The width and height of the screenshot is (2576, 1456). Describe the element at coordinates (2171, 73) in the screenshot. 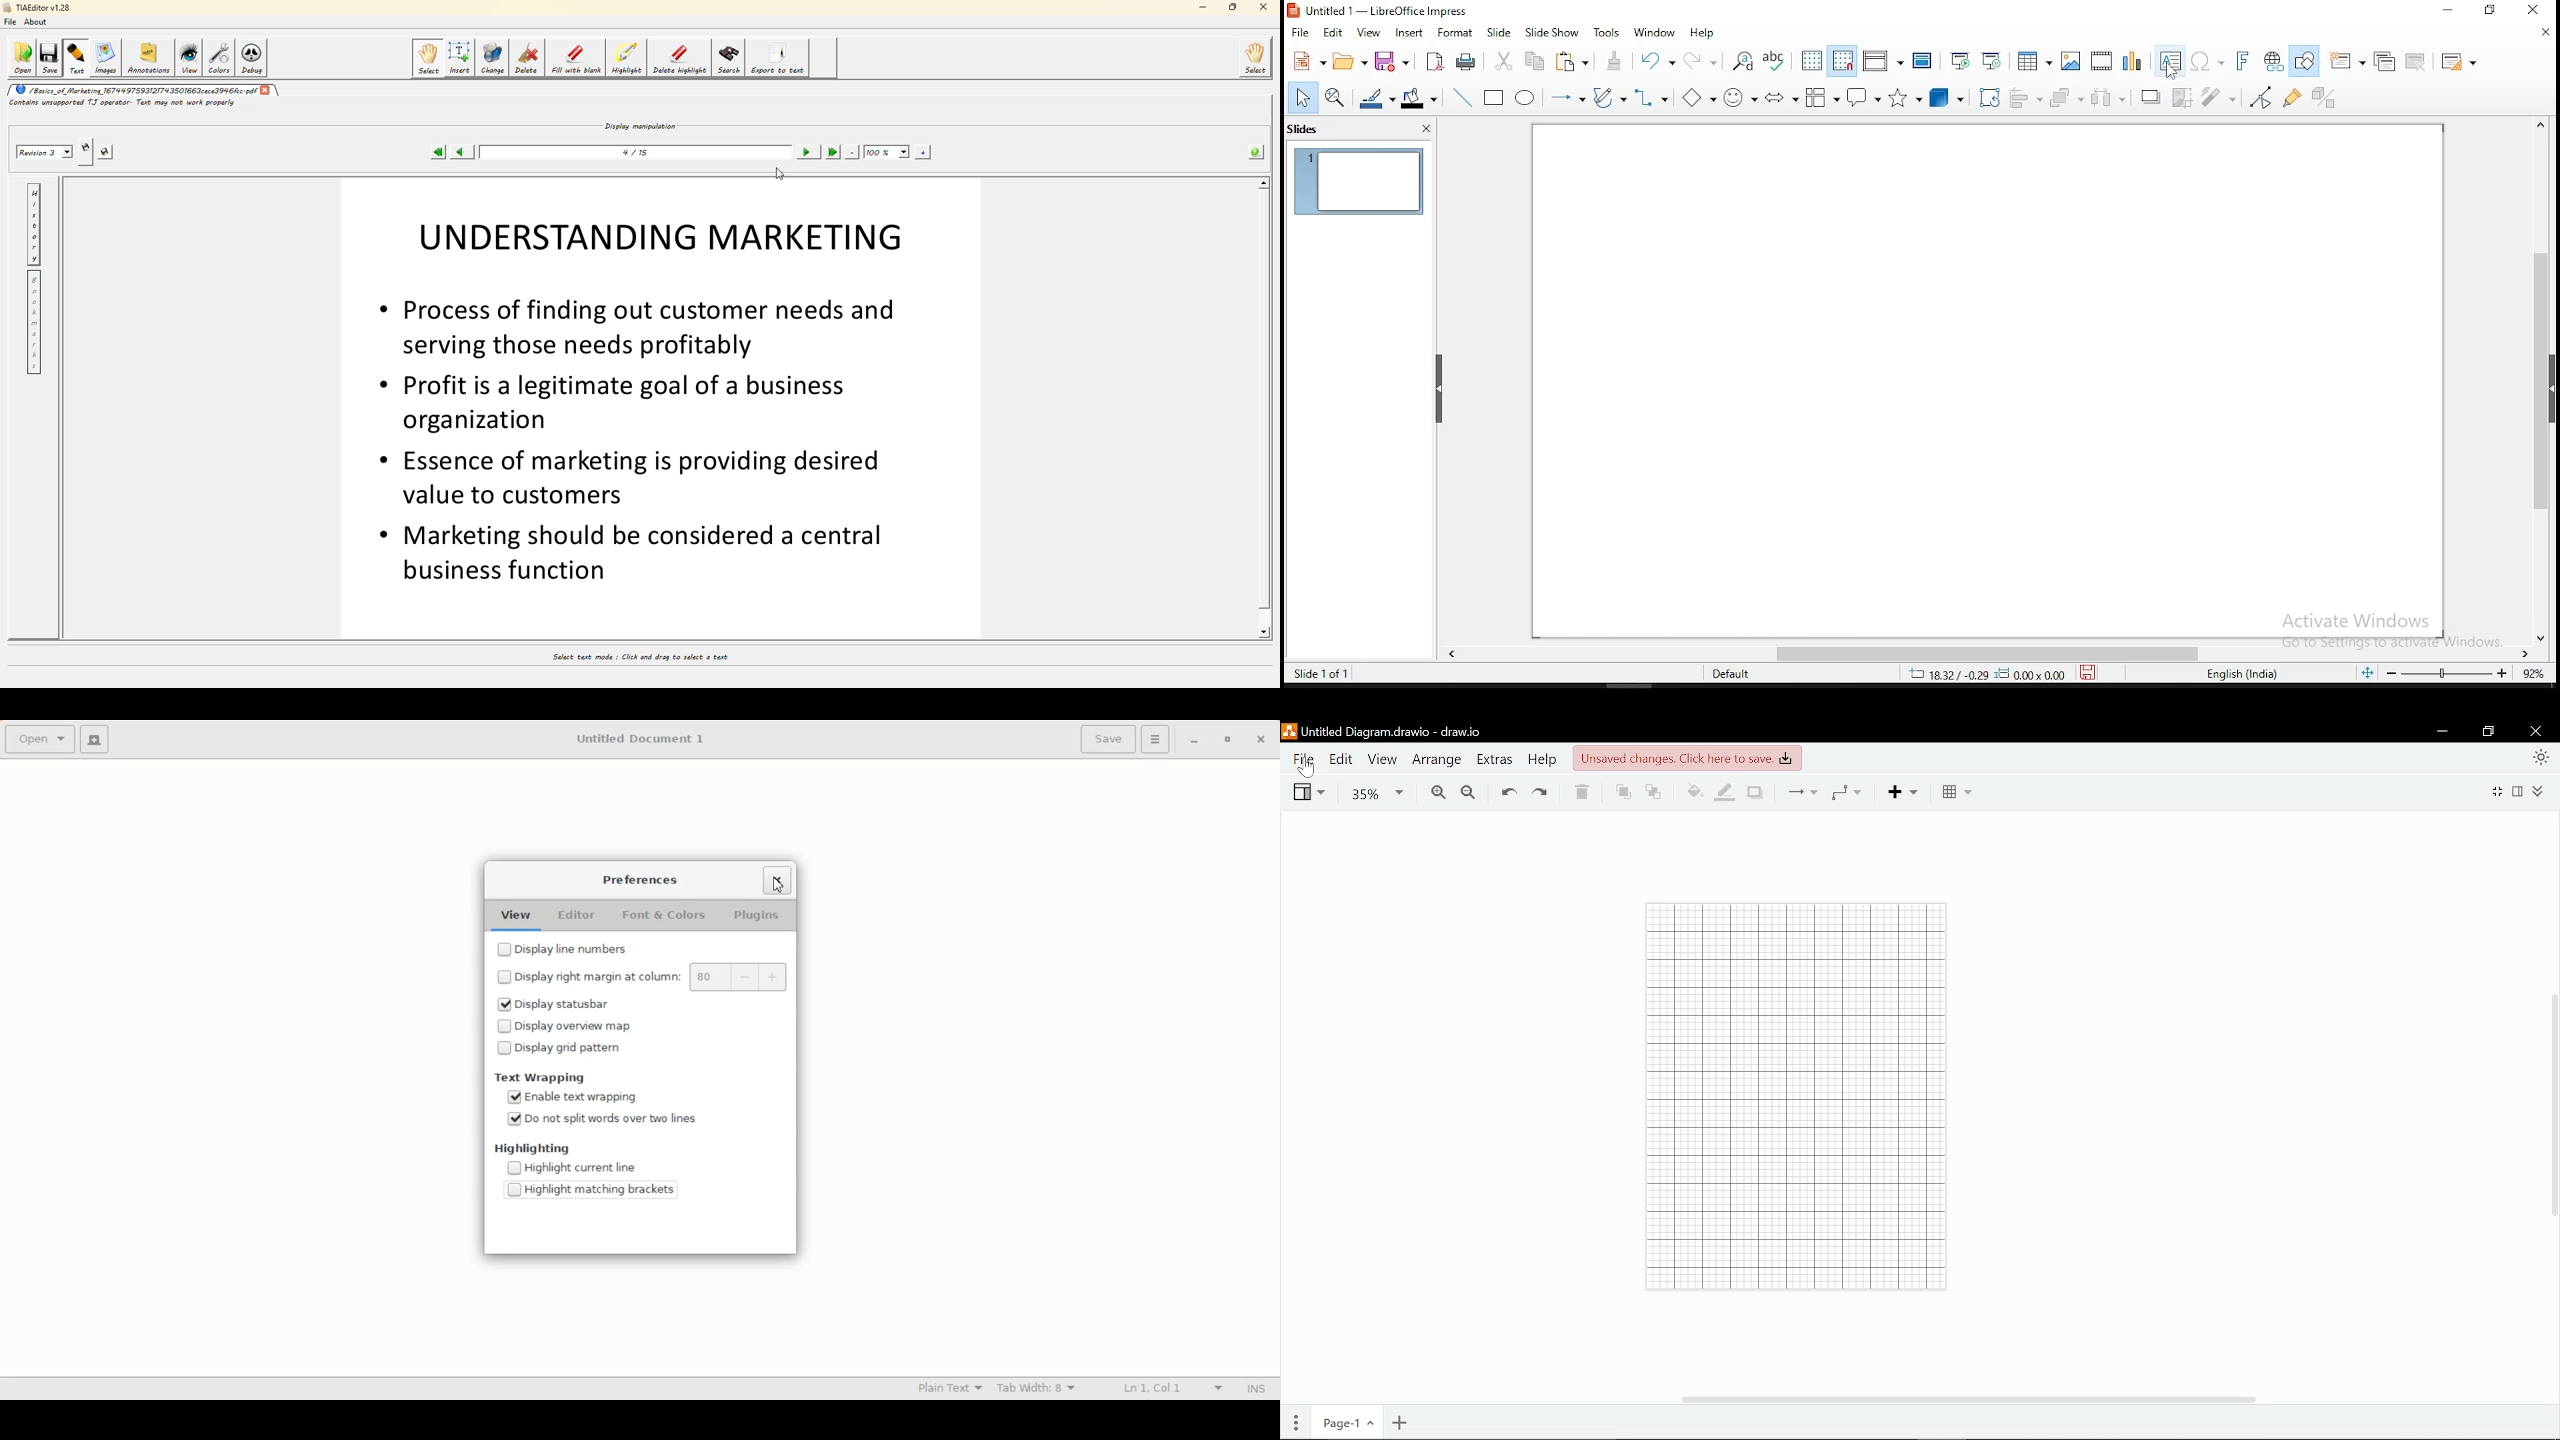

I see `cursor` at that location.